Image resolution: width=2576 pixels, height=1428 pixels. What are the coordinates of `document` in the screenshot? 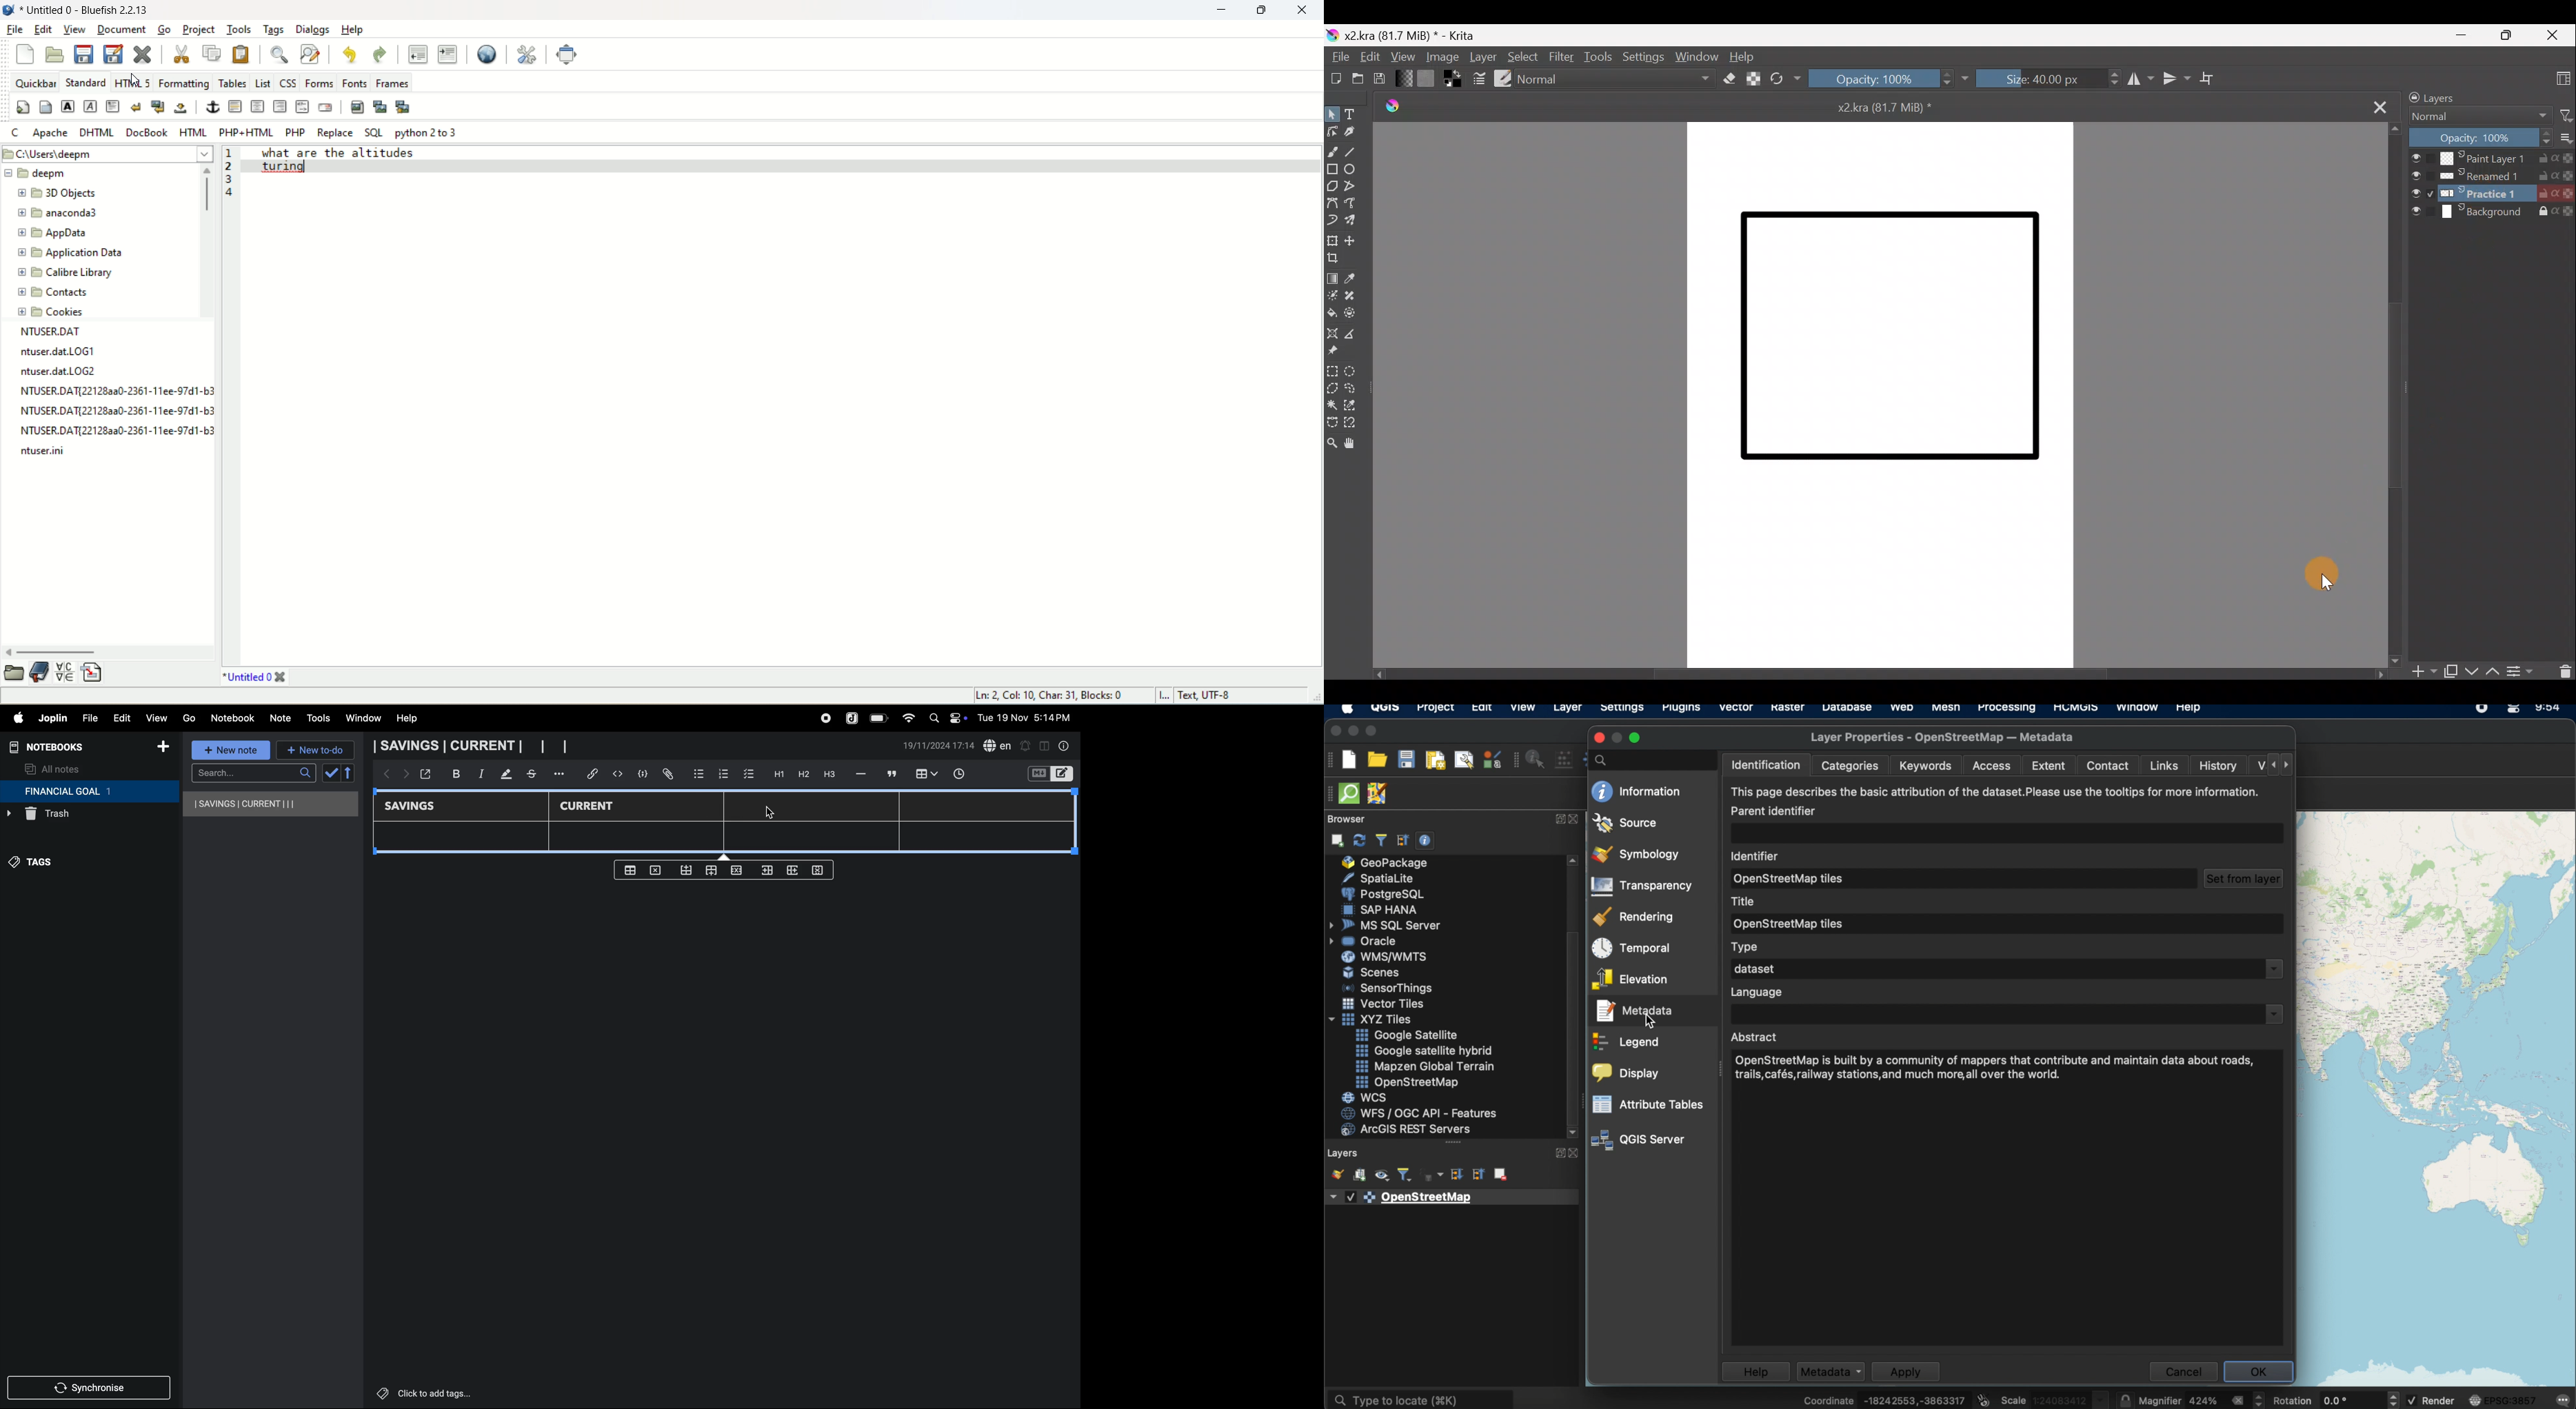 It's located at (120, 29).